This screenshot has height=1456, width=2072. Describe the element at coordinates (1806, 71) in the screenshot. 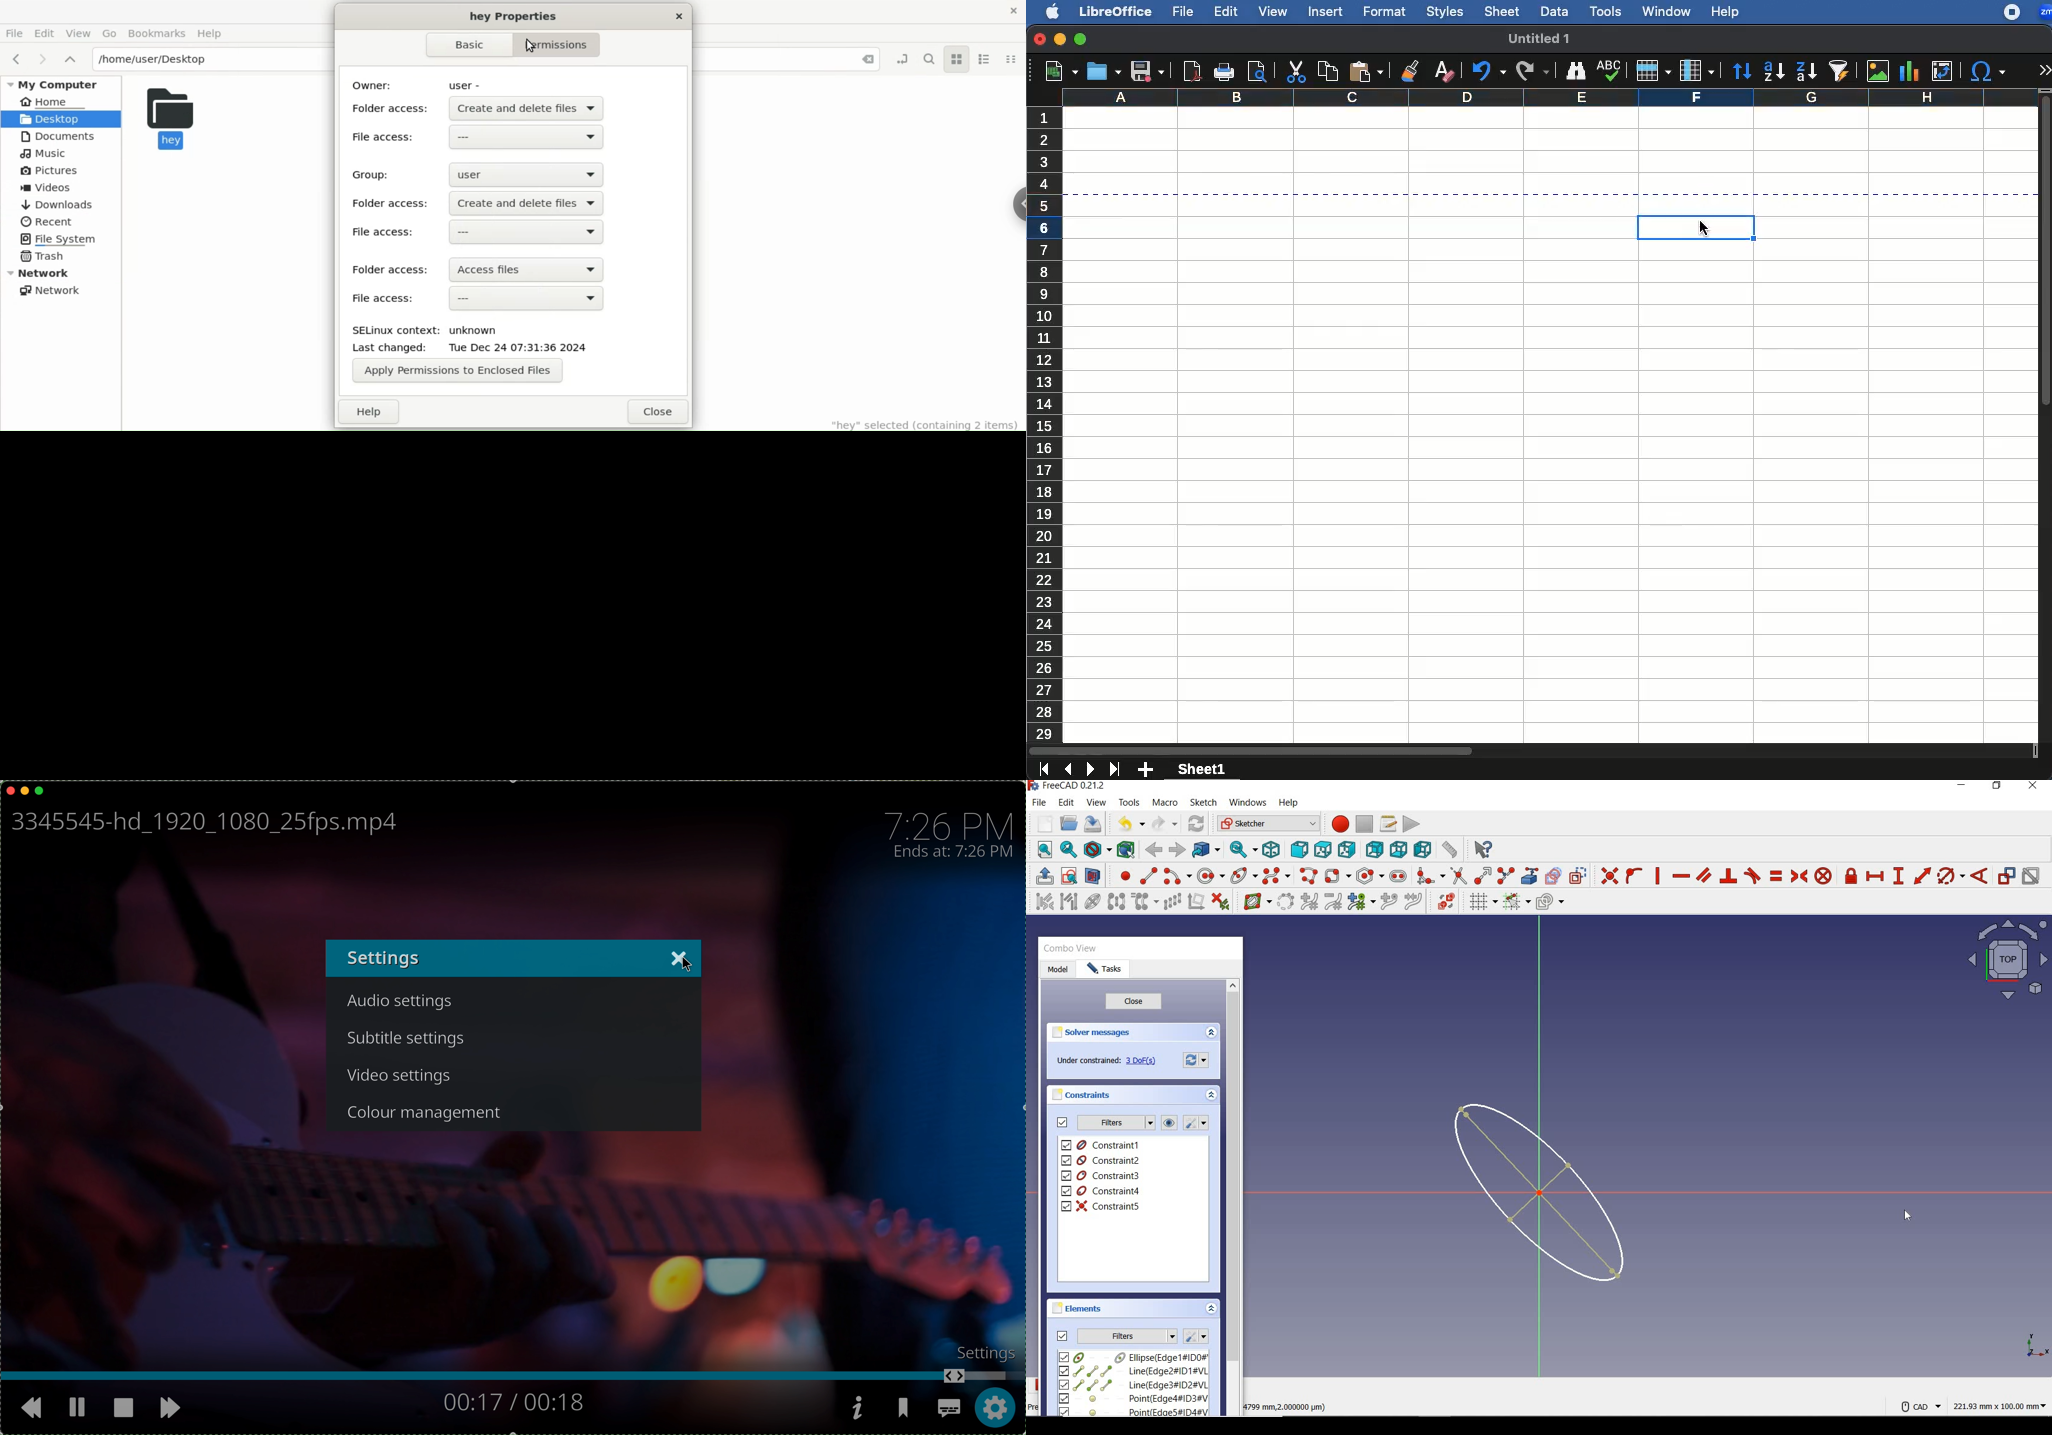

I see `descending` at that location.